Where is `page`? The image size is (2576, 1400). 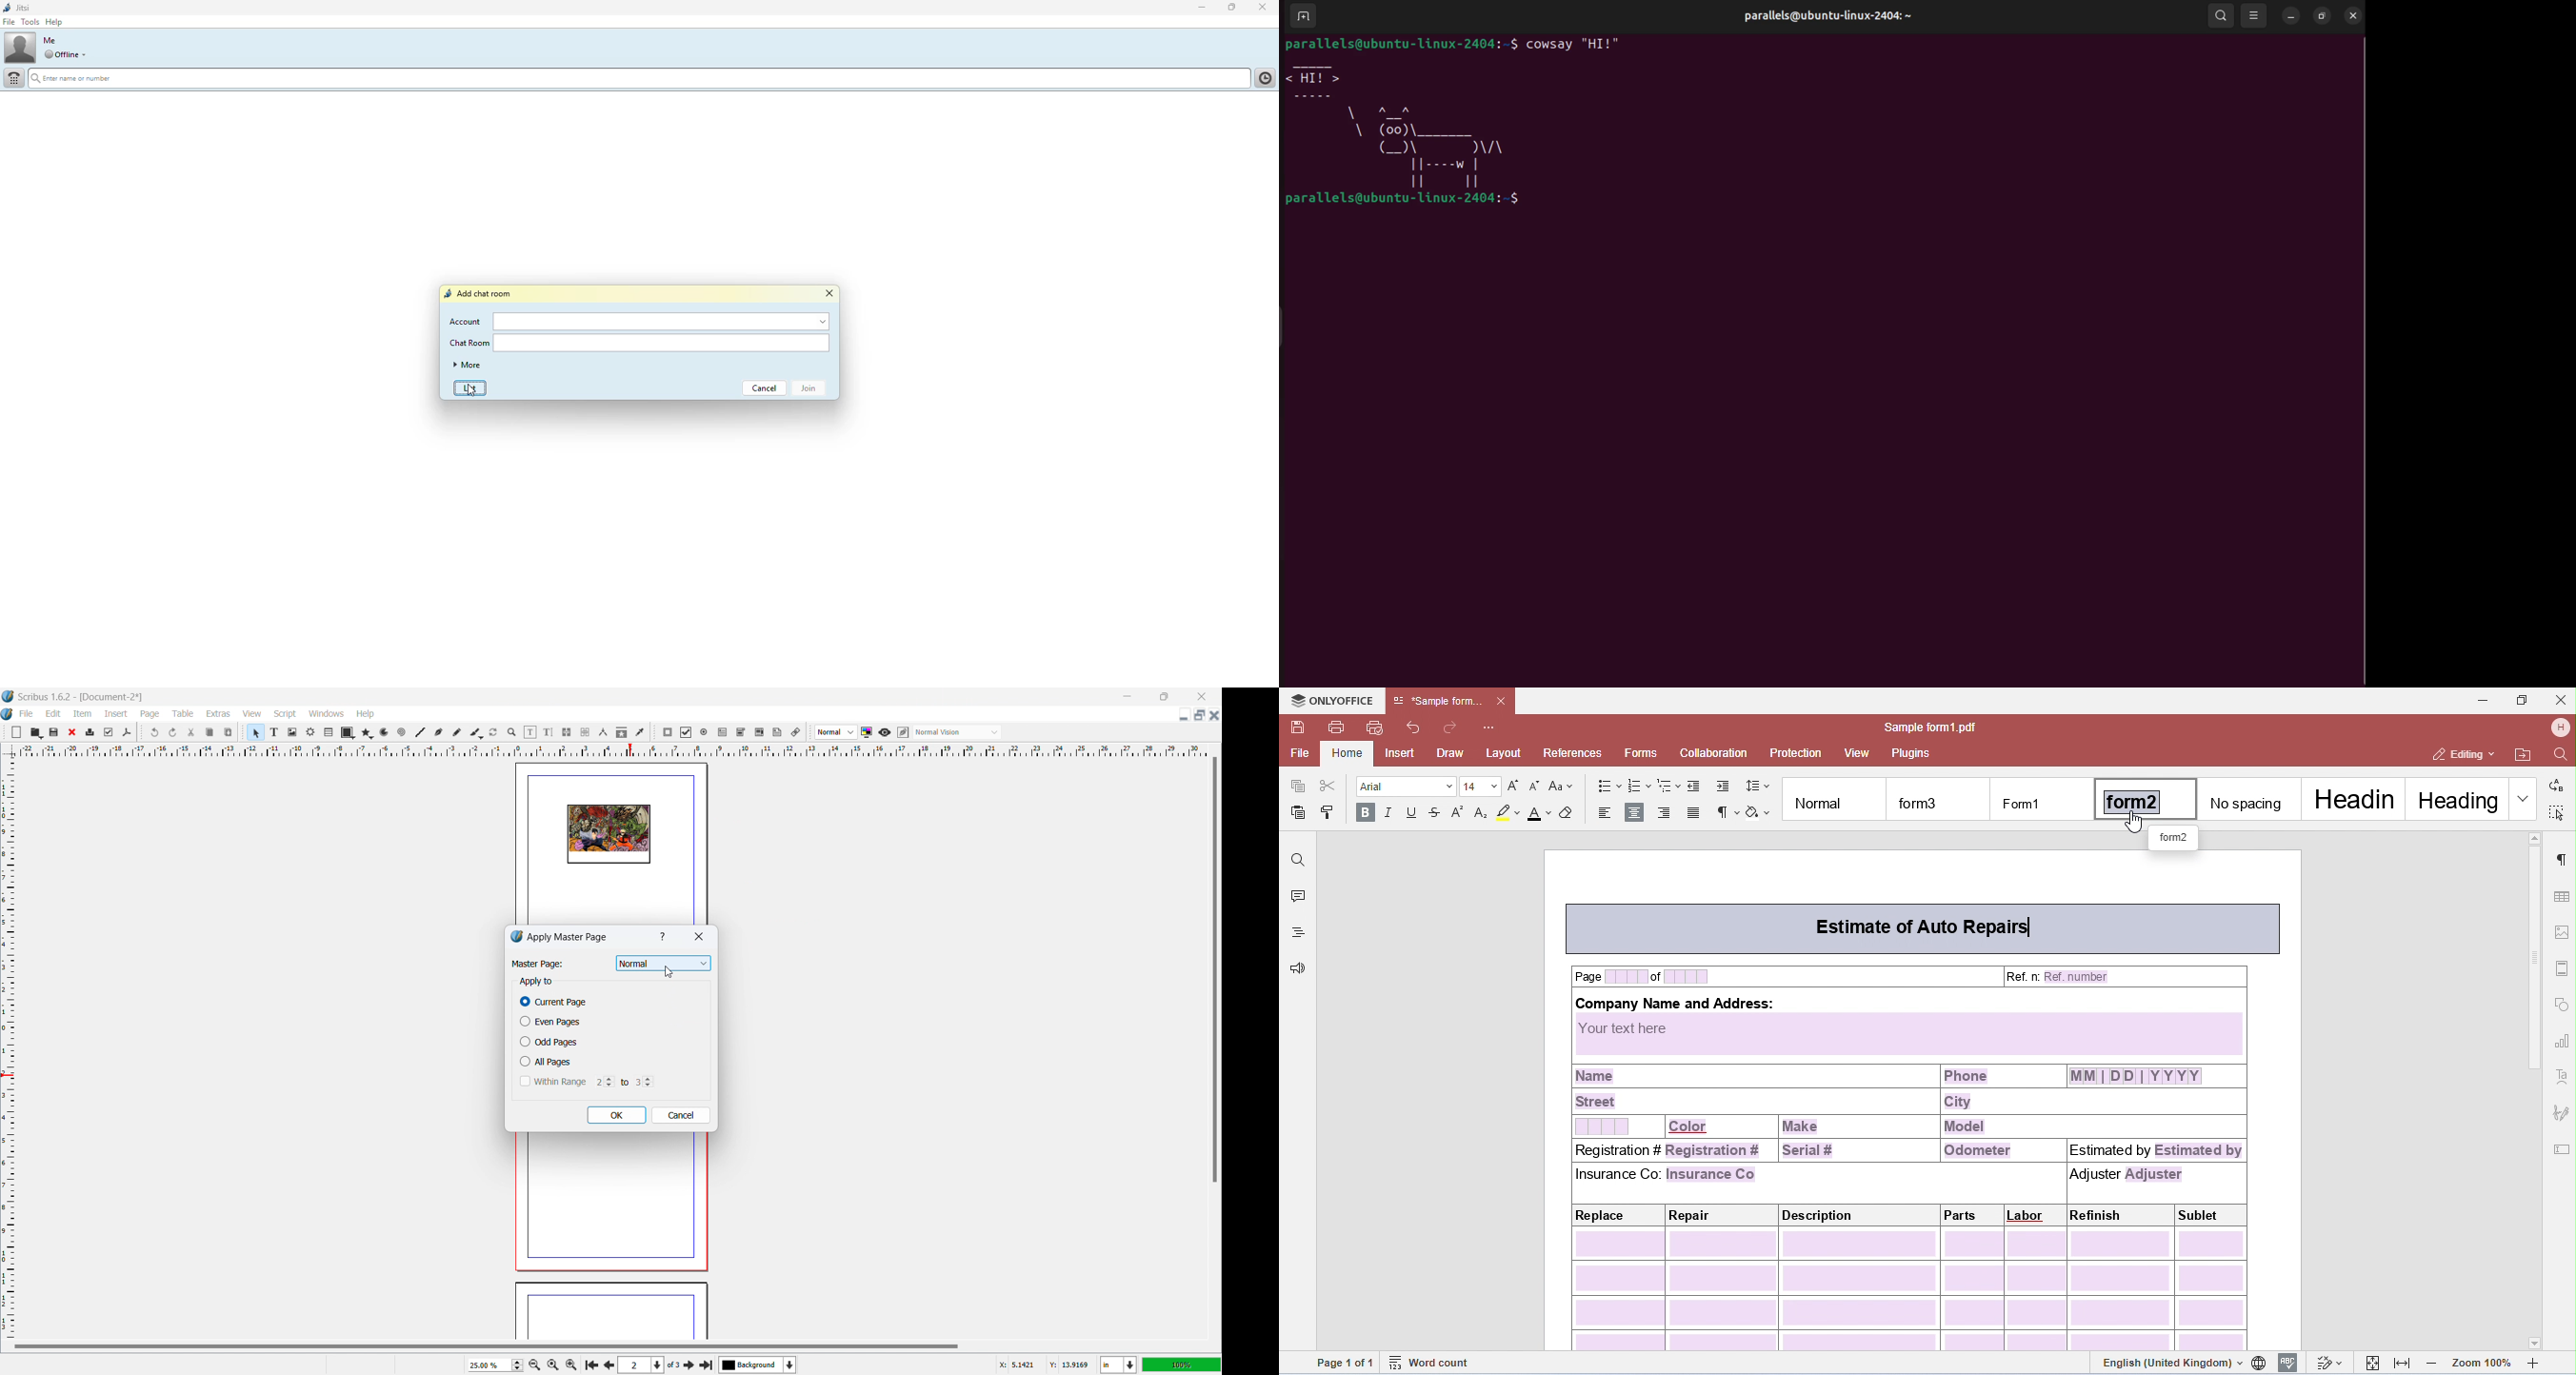 page is located at coordinates (607, 1206).